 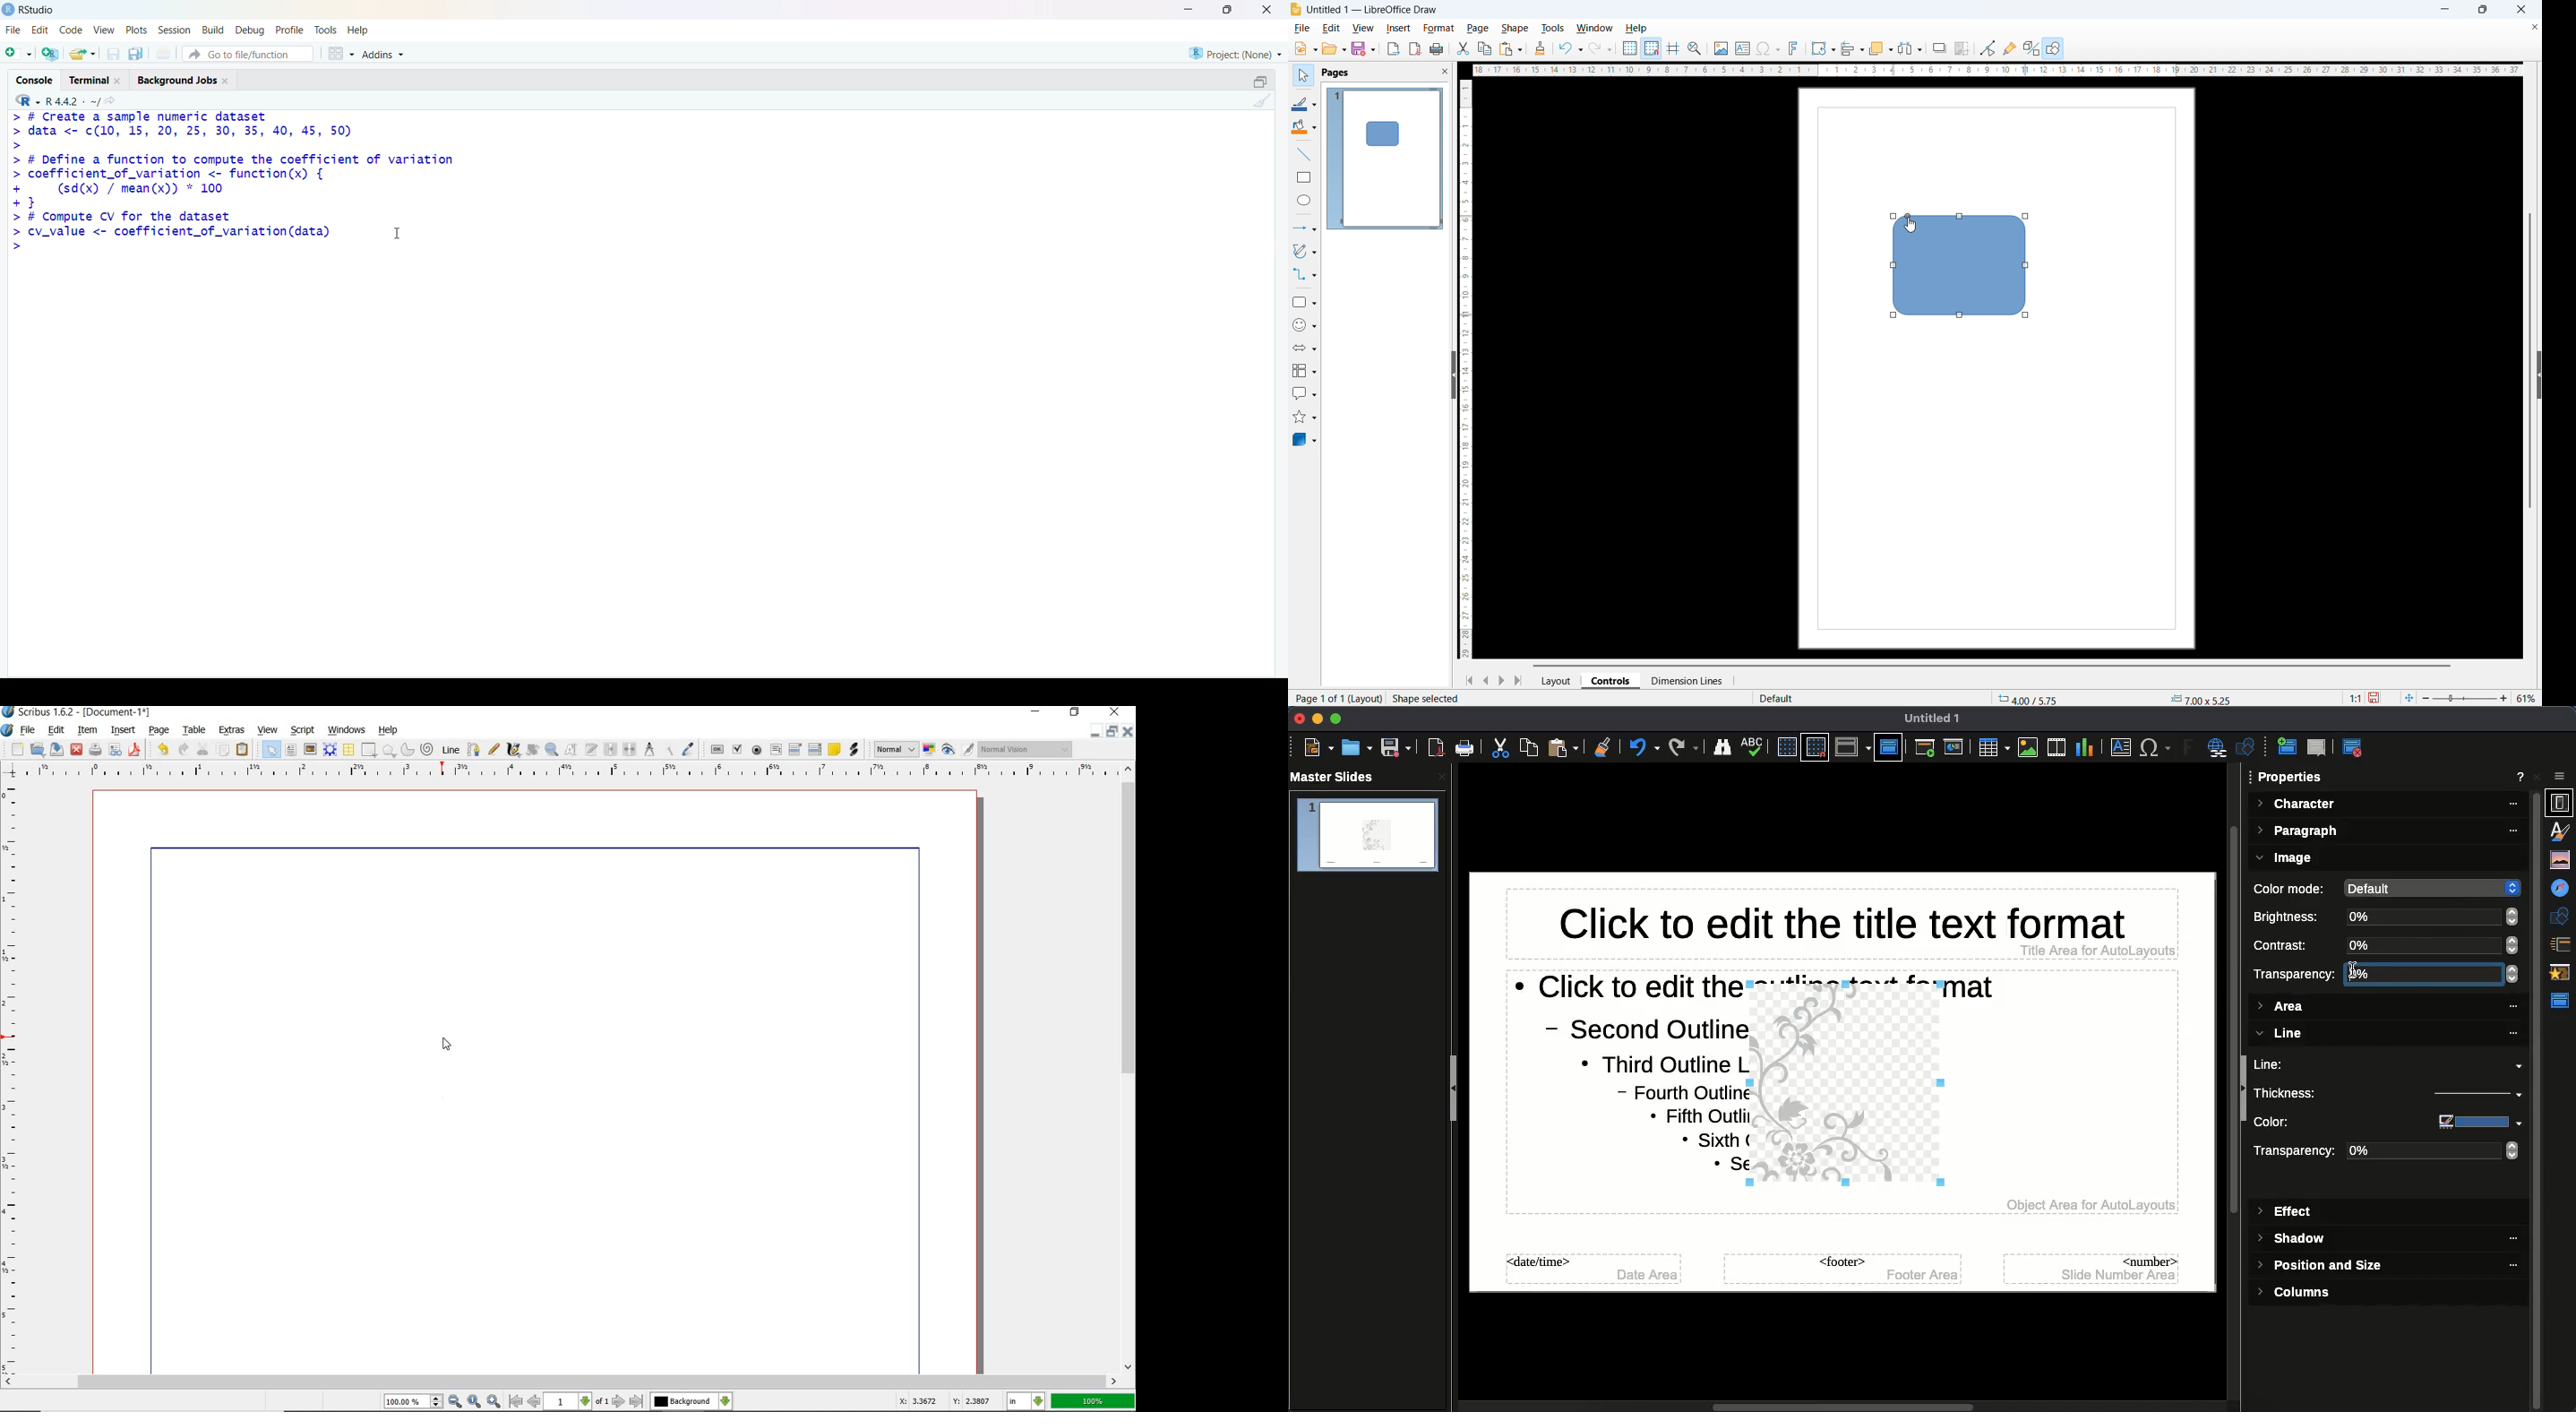 What do you see at coordinates (1304, 103) in the screenshot?
I see `Line colour ` at bounding box center [1304, 103].